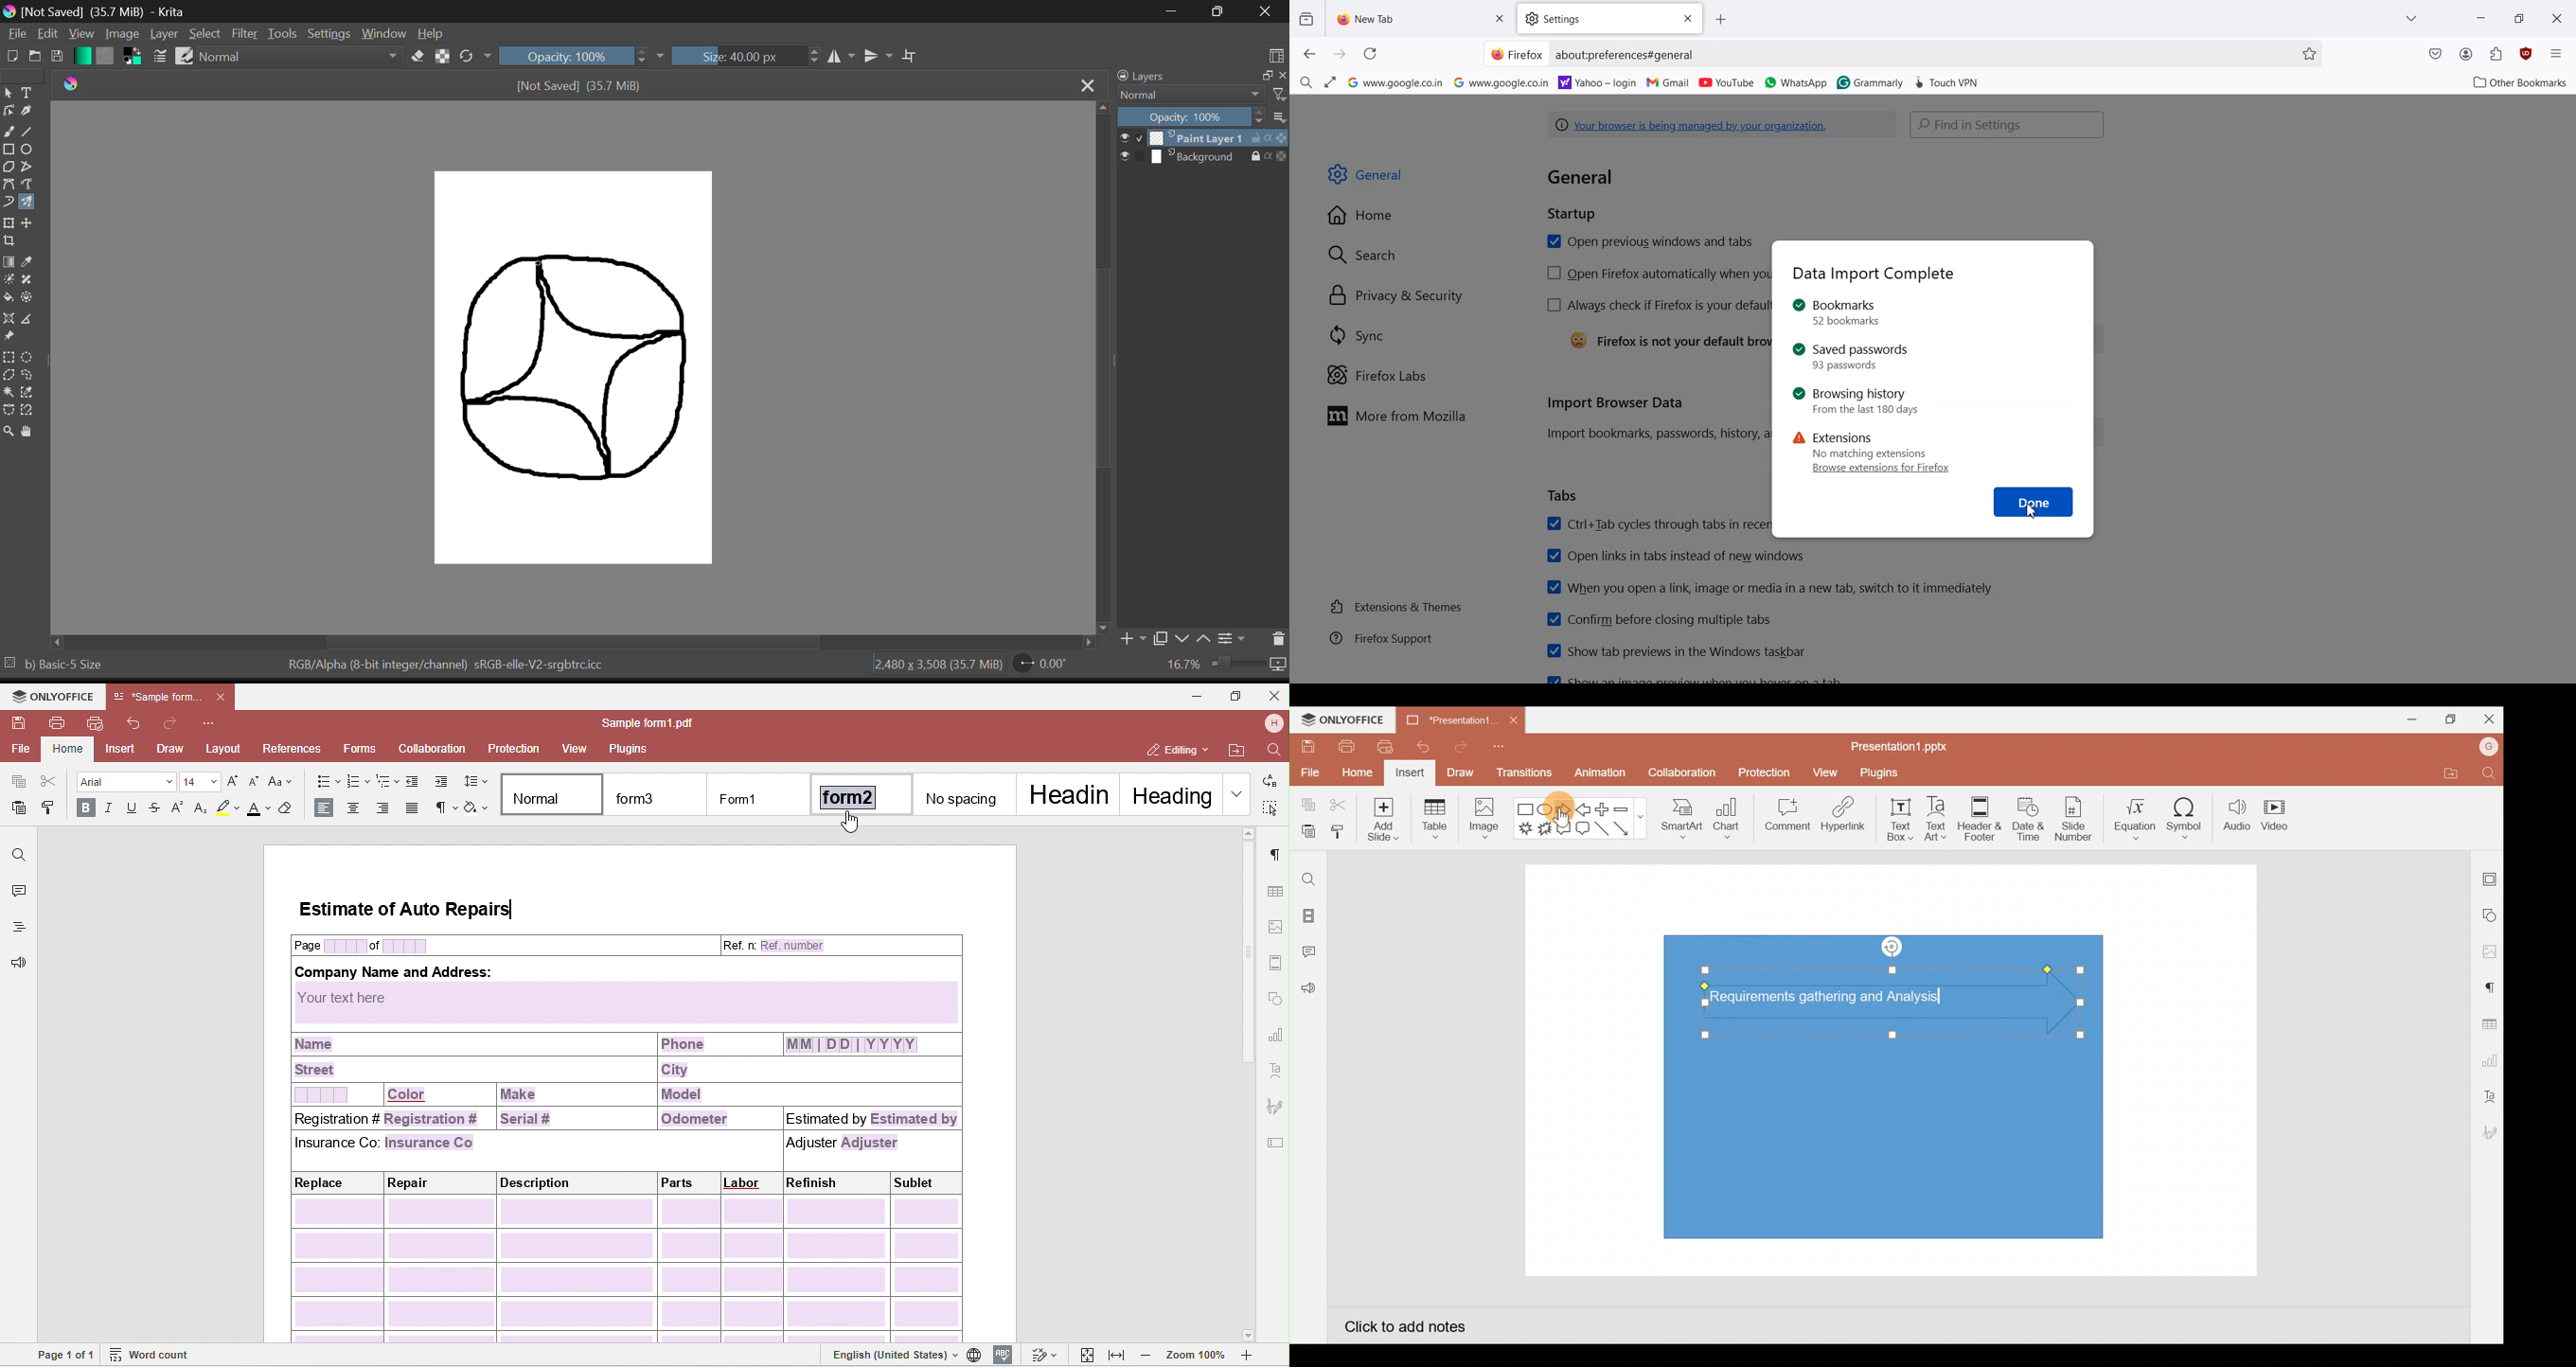  What do you see at coordinates (1563, 810) in the screenshot?
I see `Right arrow` at bounding box center [1563, 810].